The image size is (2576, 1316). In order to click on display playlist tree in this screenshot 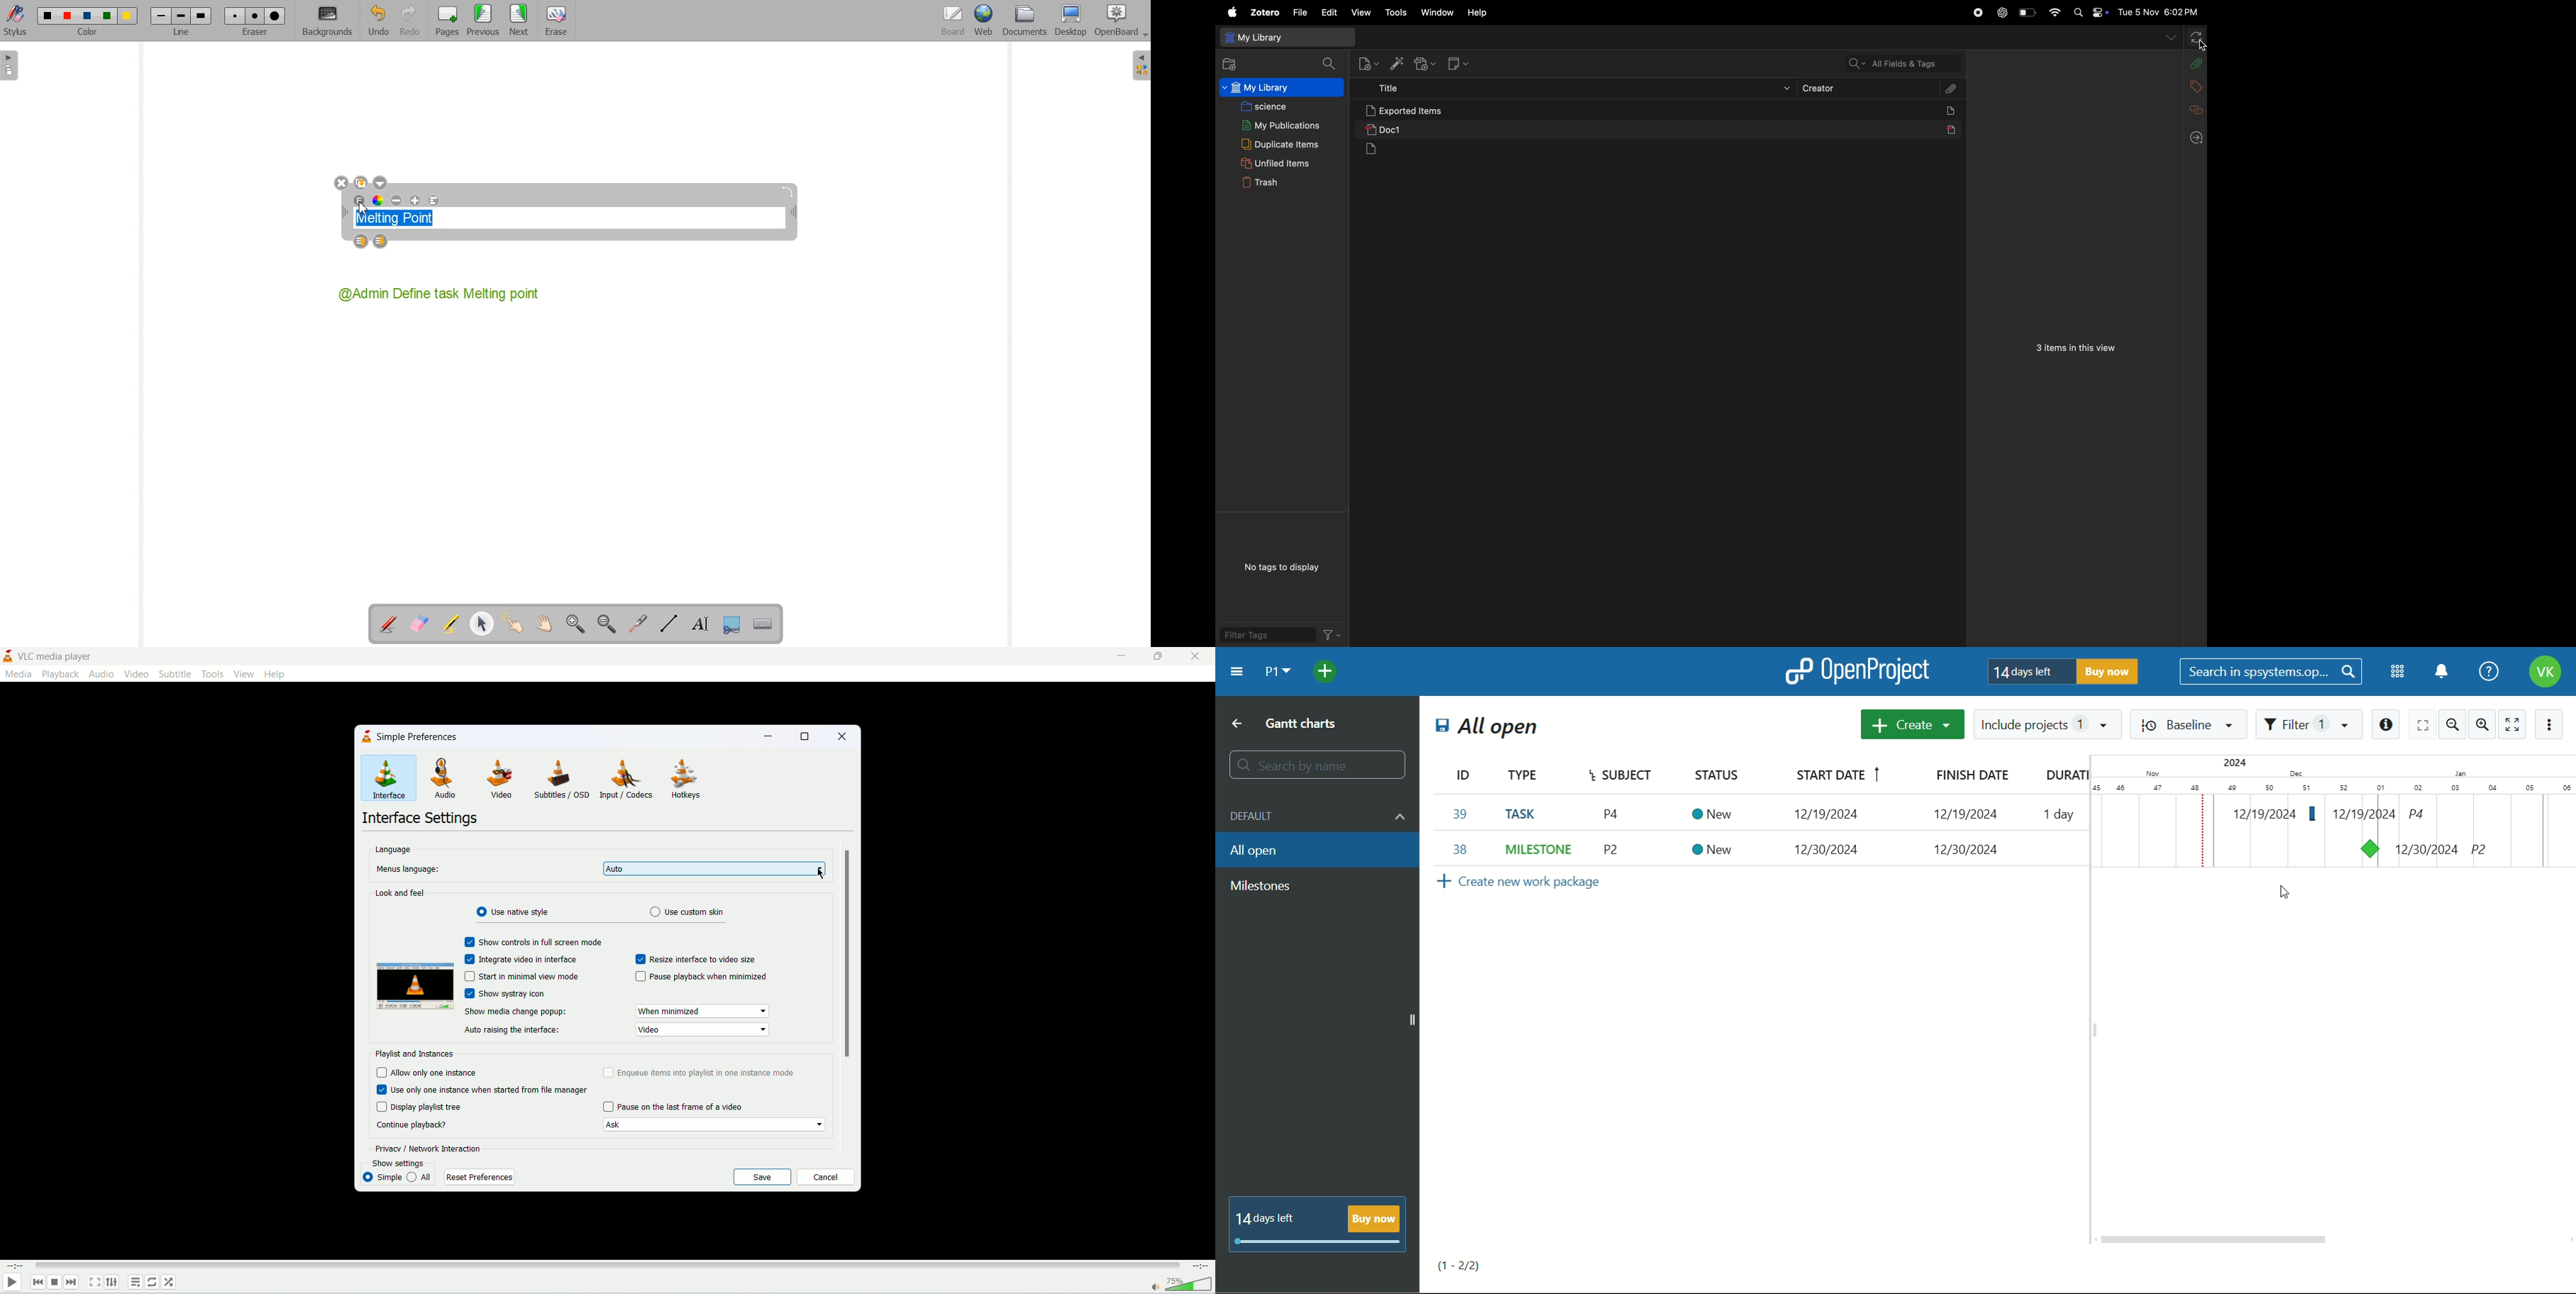, I will do `click(420, 1107)`.